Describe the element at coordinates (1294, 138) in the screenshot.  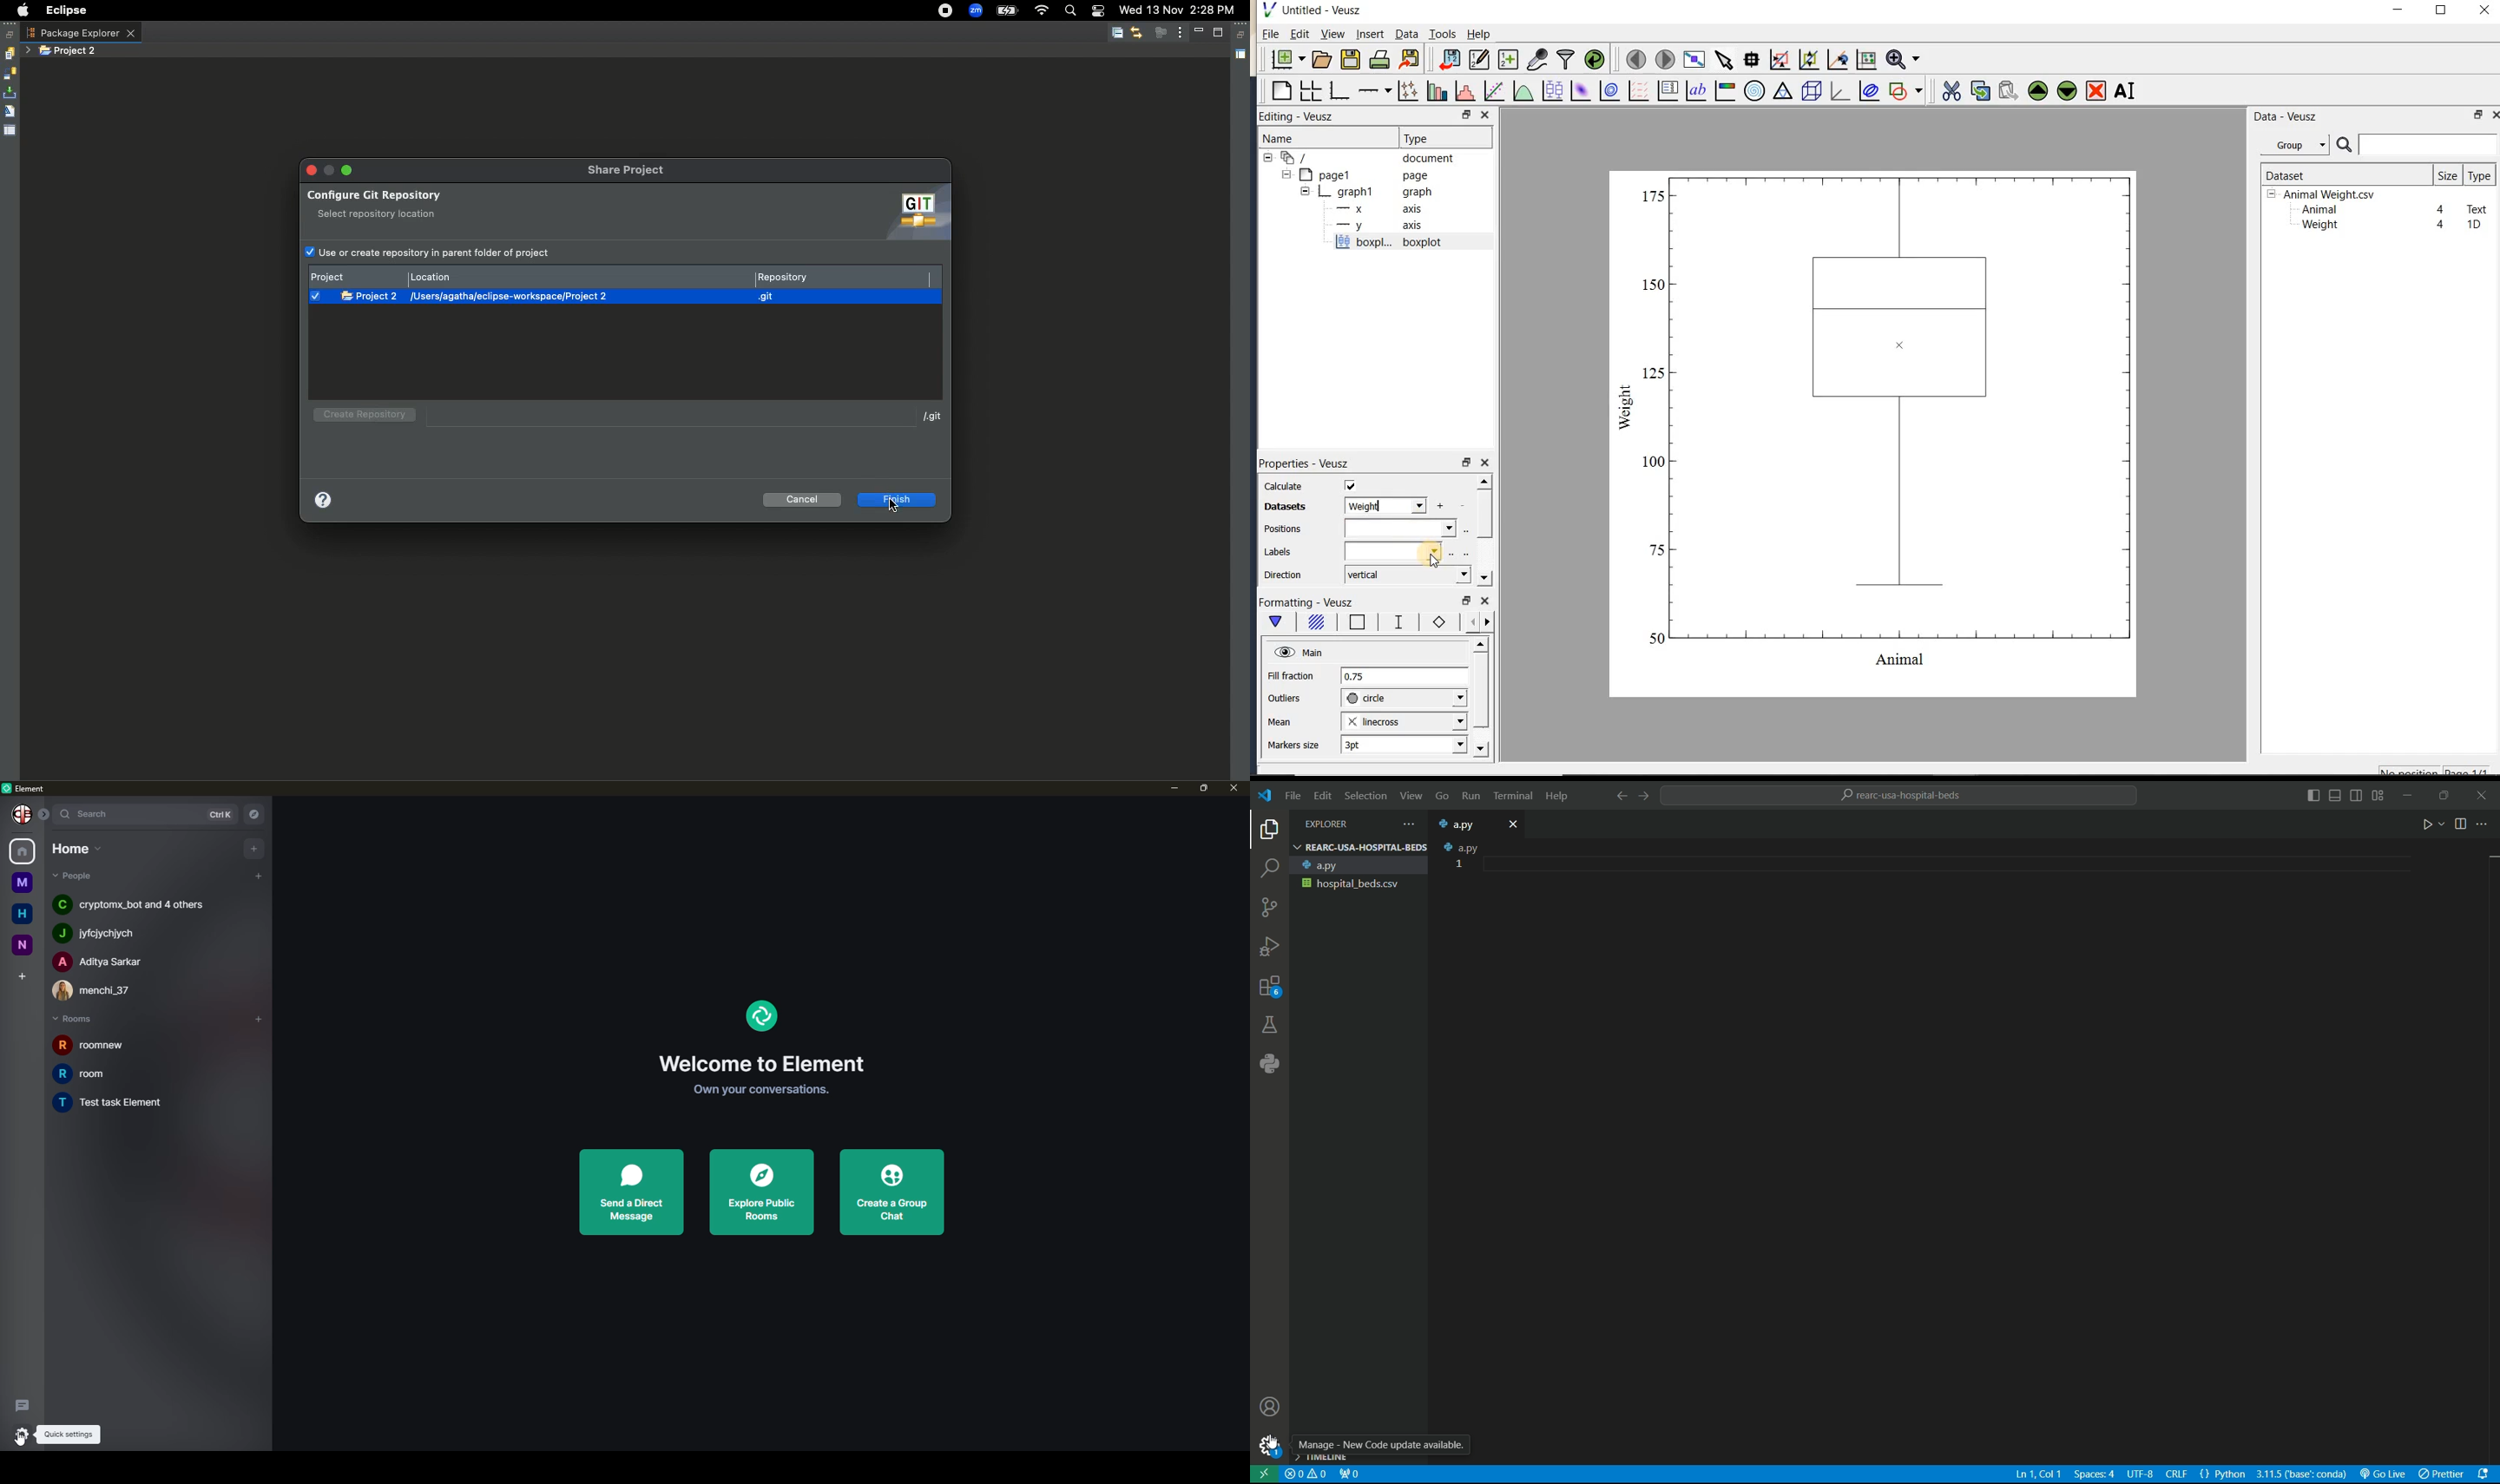
I see `Name` at that location.